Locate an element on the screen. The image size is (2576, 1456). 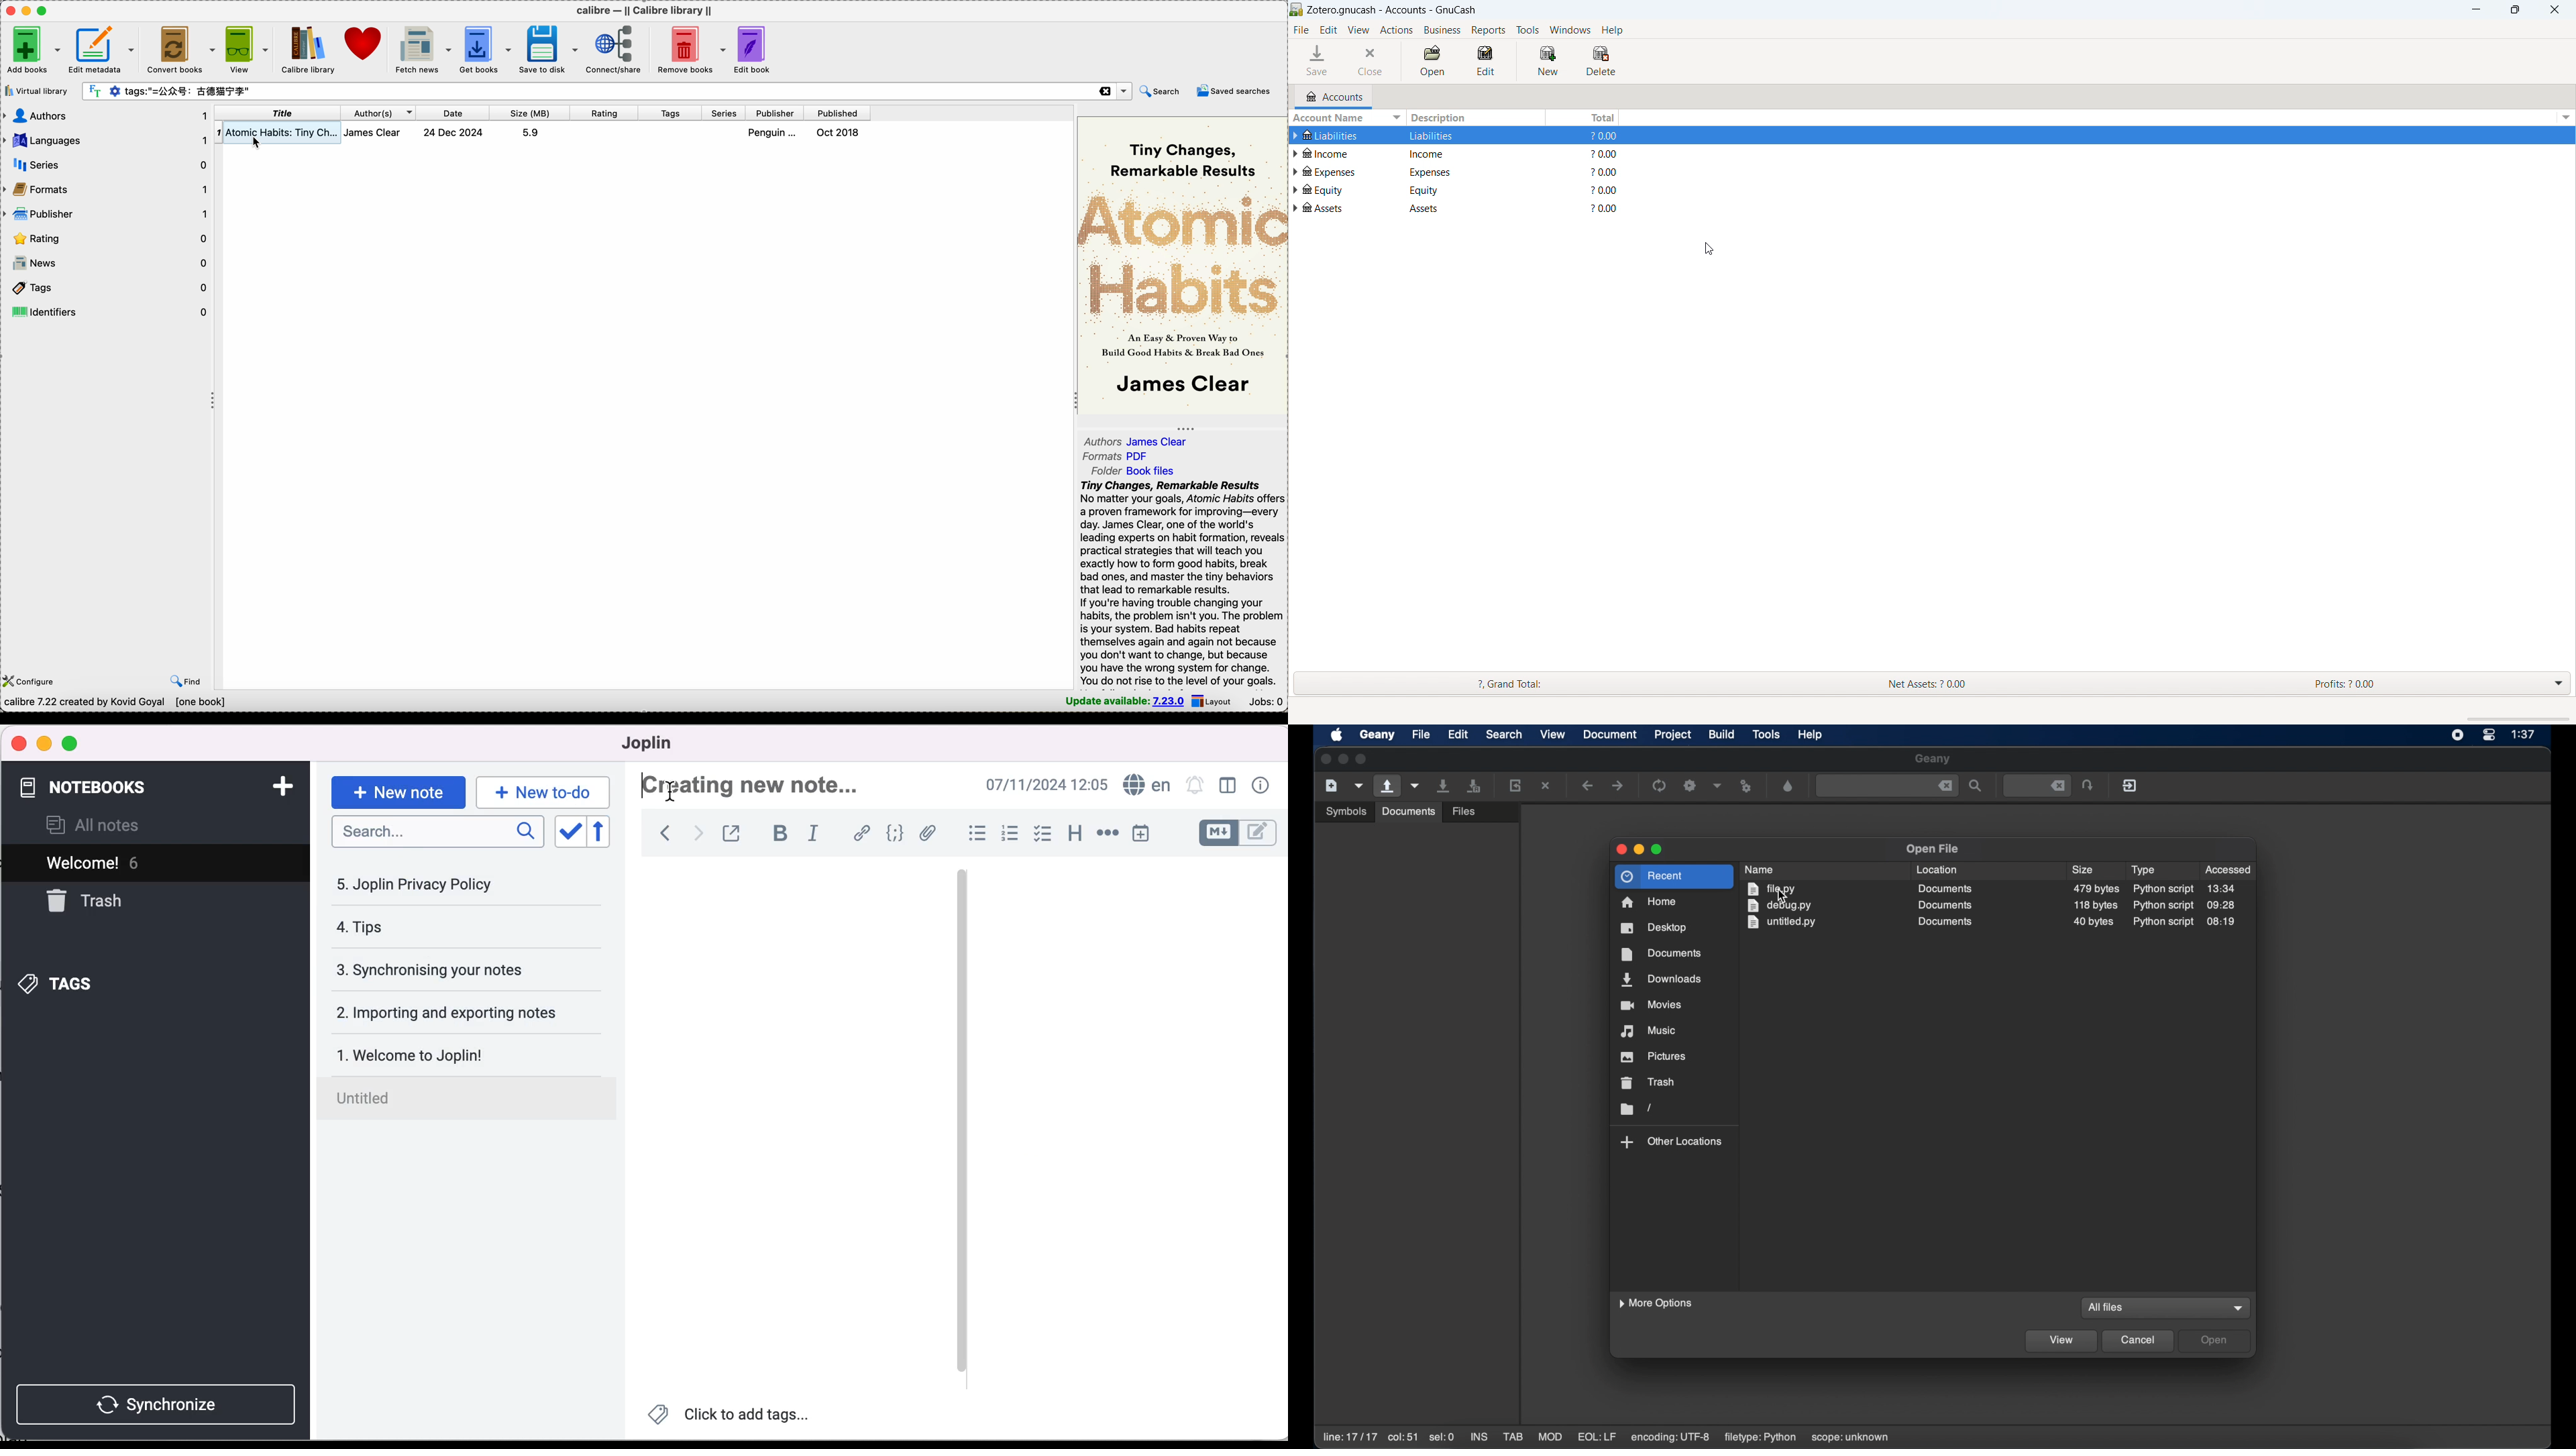
back is located at coordinates (659, 833).